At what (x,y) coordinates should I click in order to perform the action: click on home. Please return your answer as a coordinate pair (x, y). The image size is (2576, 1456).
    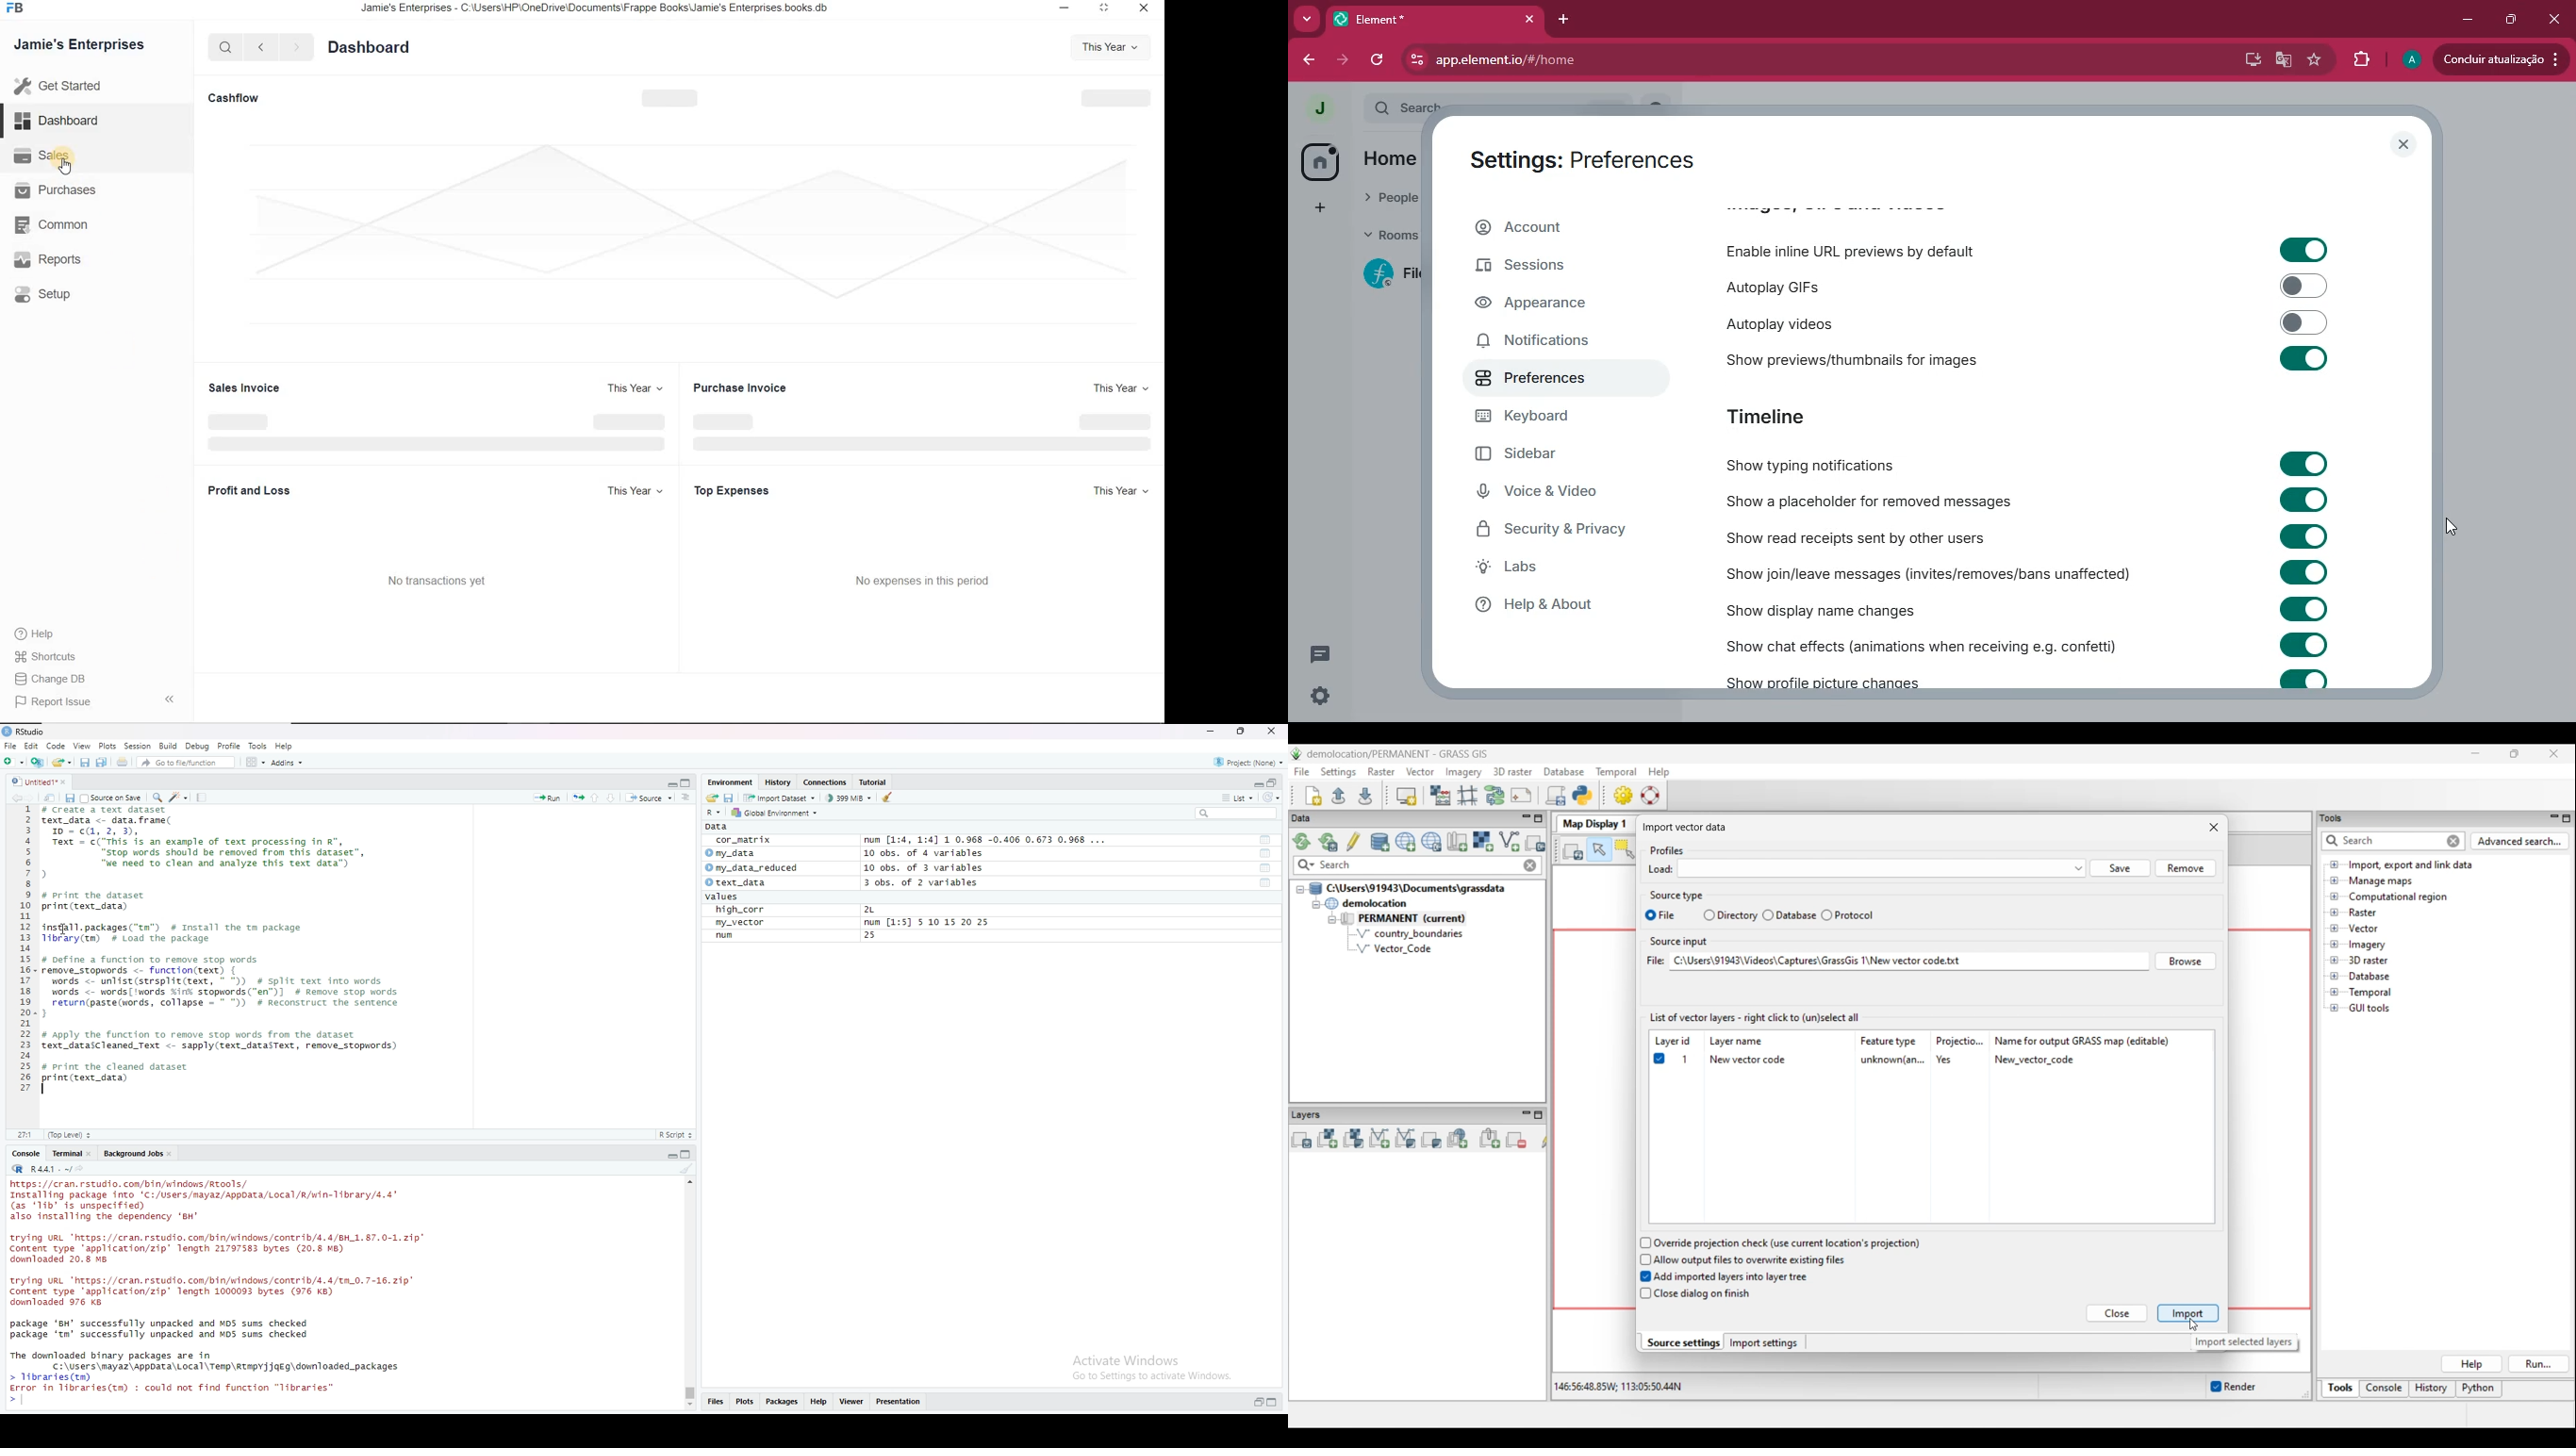
    Looking at the image, I should click on (1320, 161).